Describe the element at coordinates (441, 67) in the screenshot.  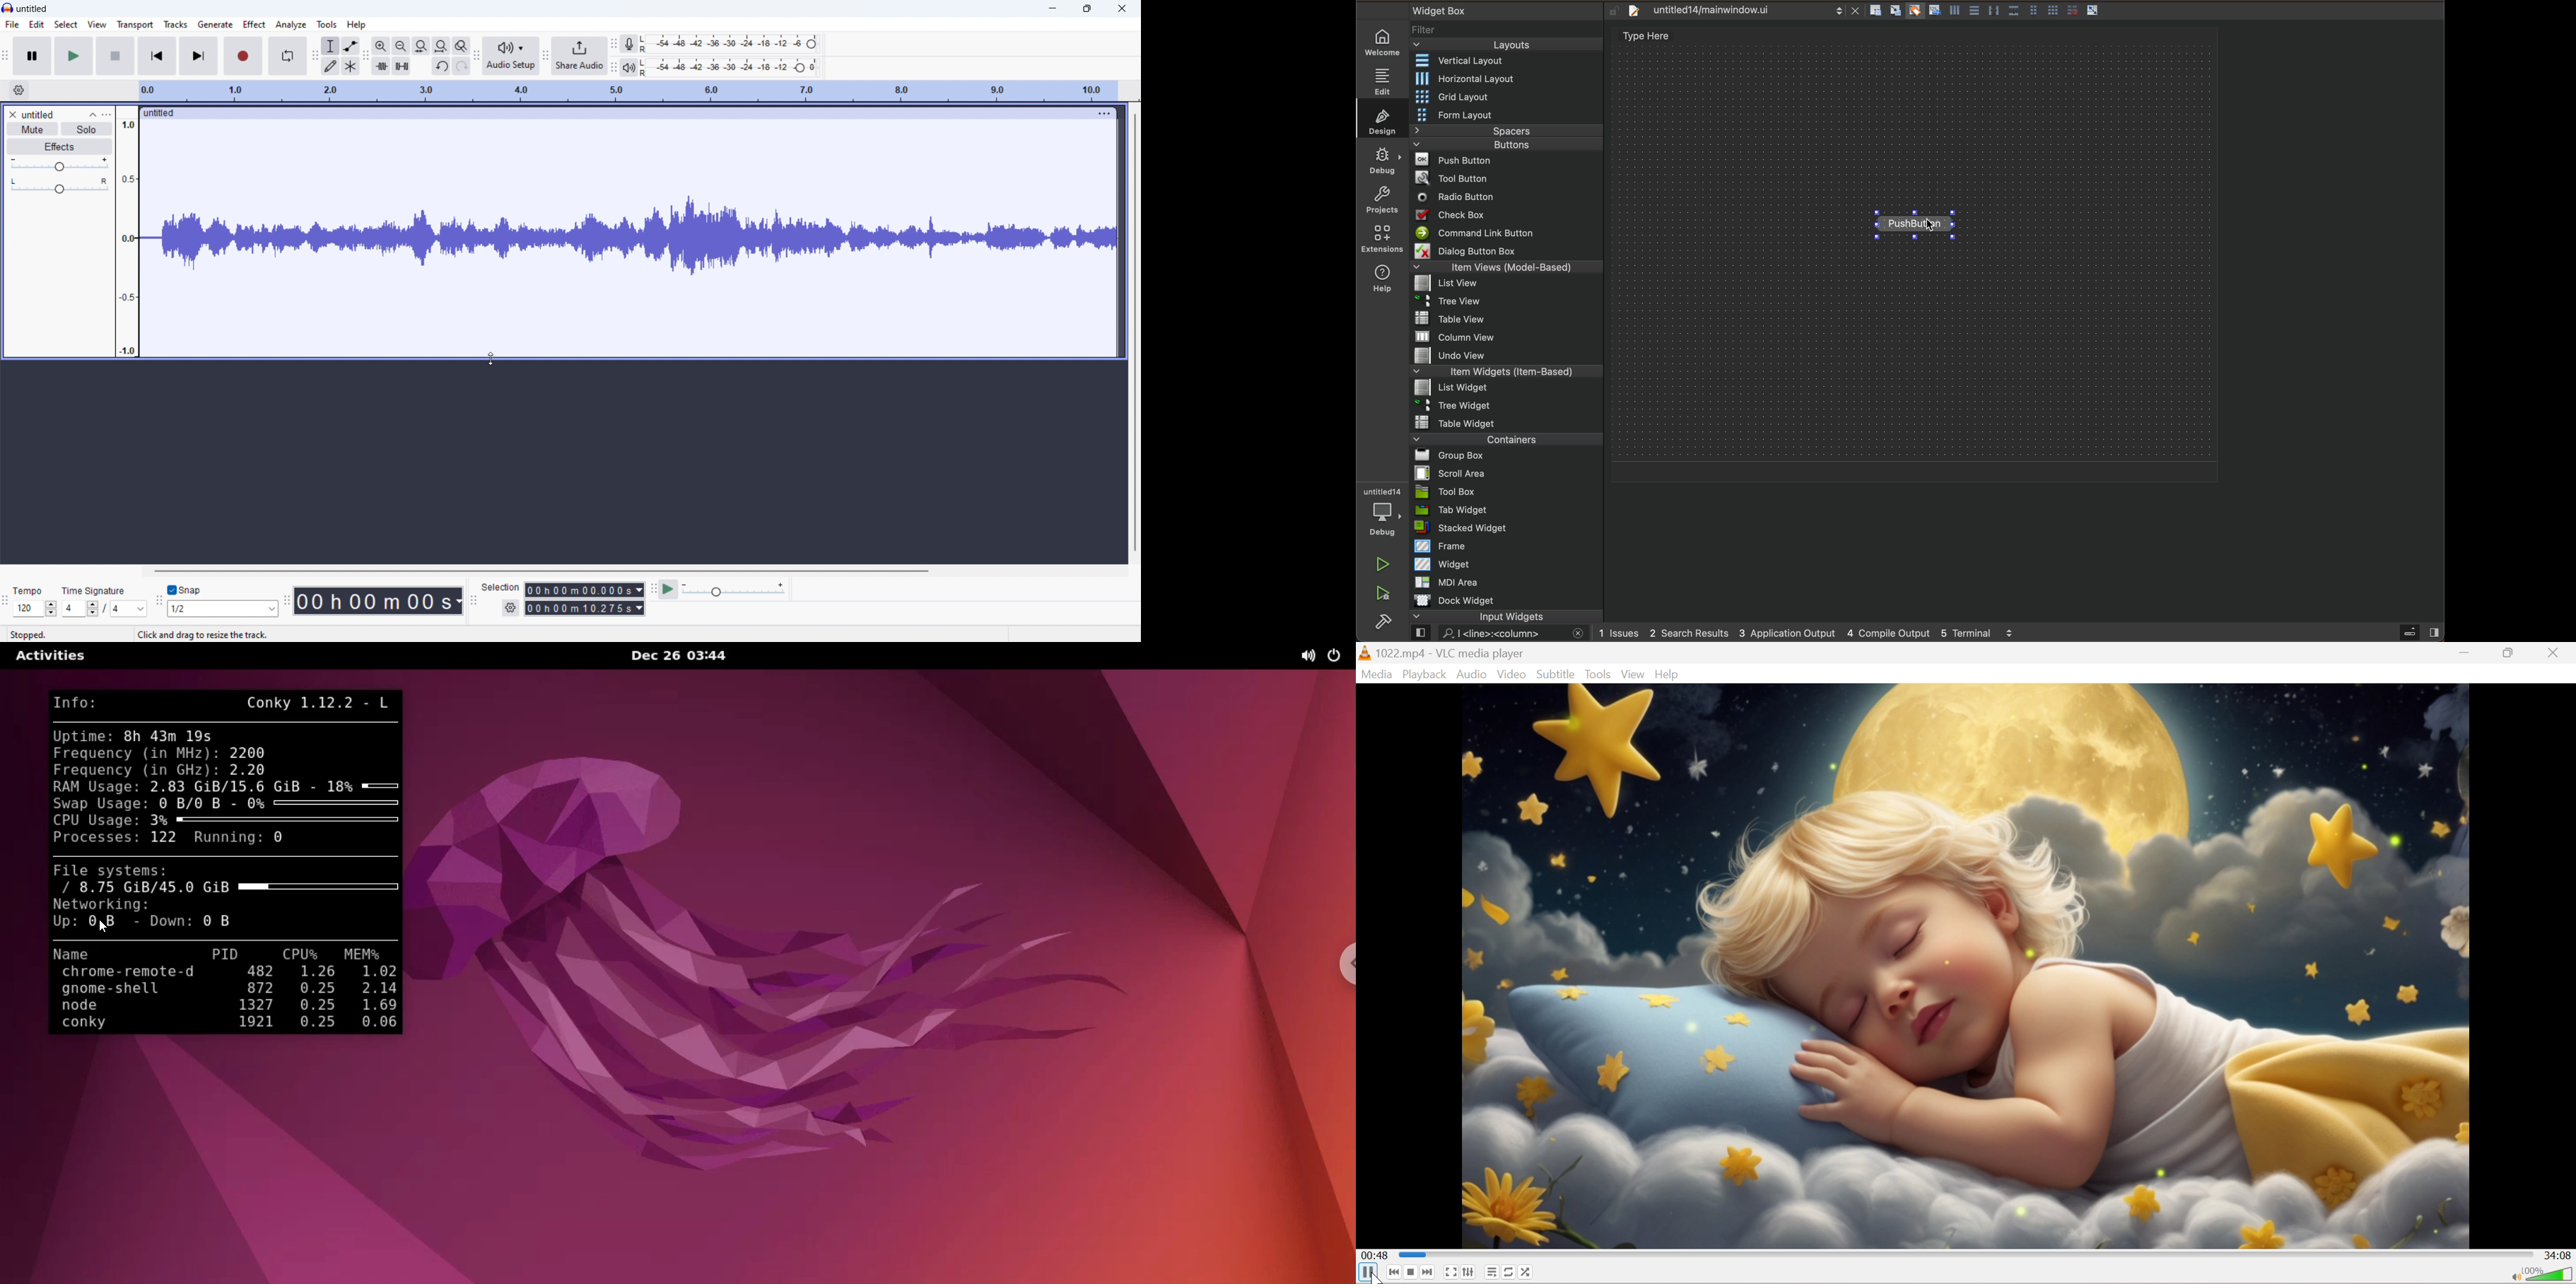
I see `undo` at that location.